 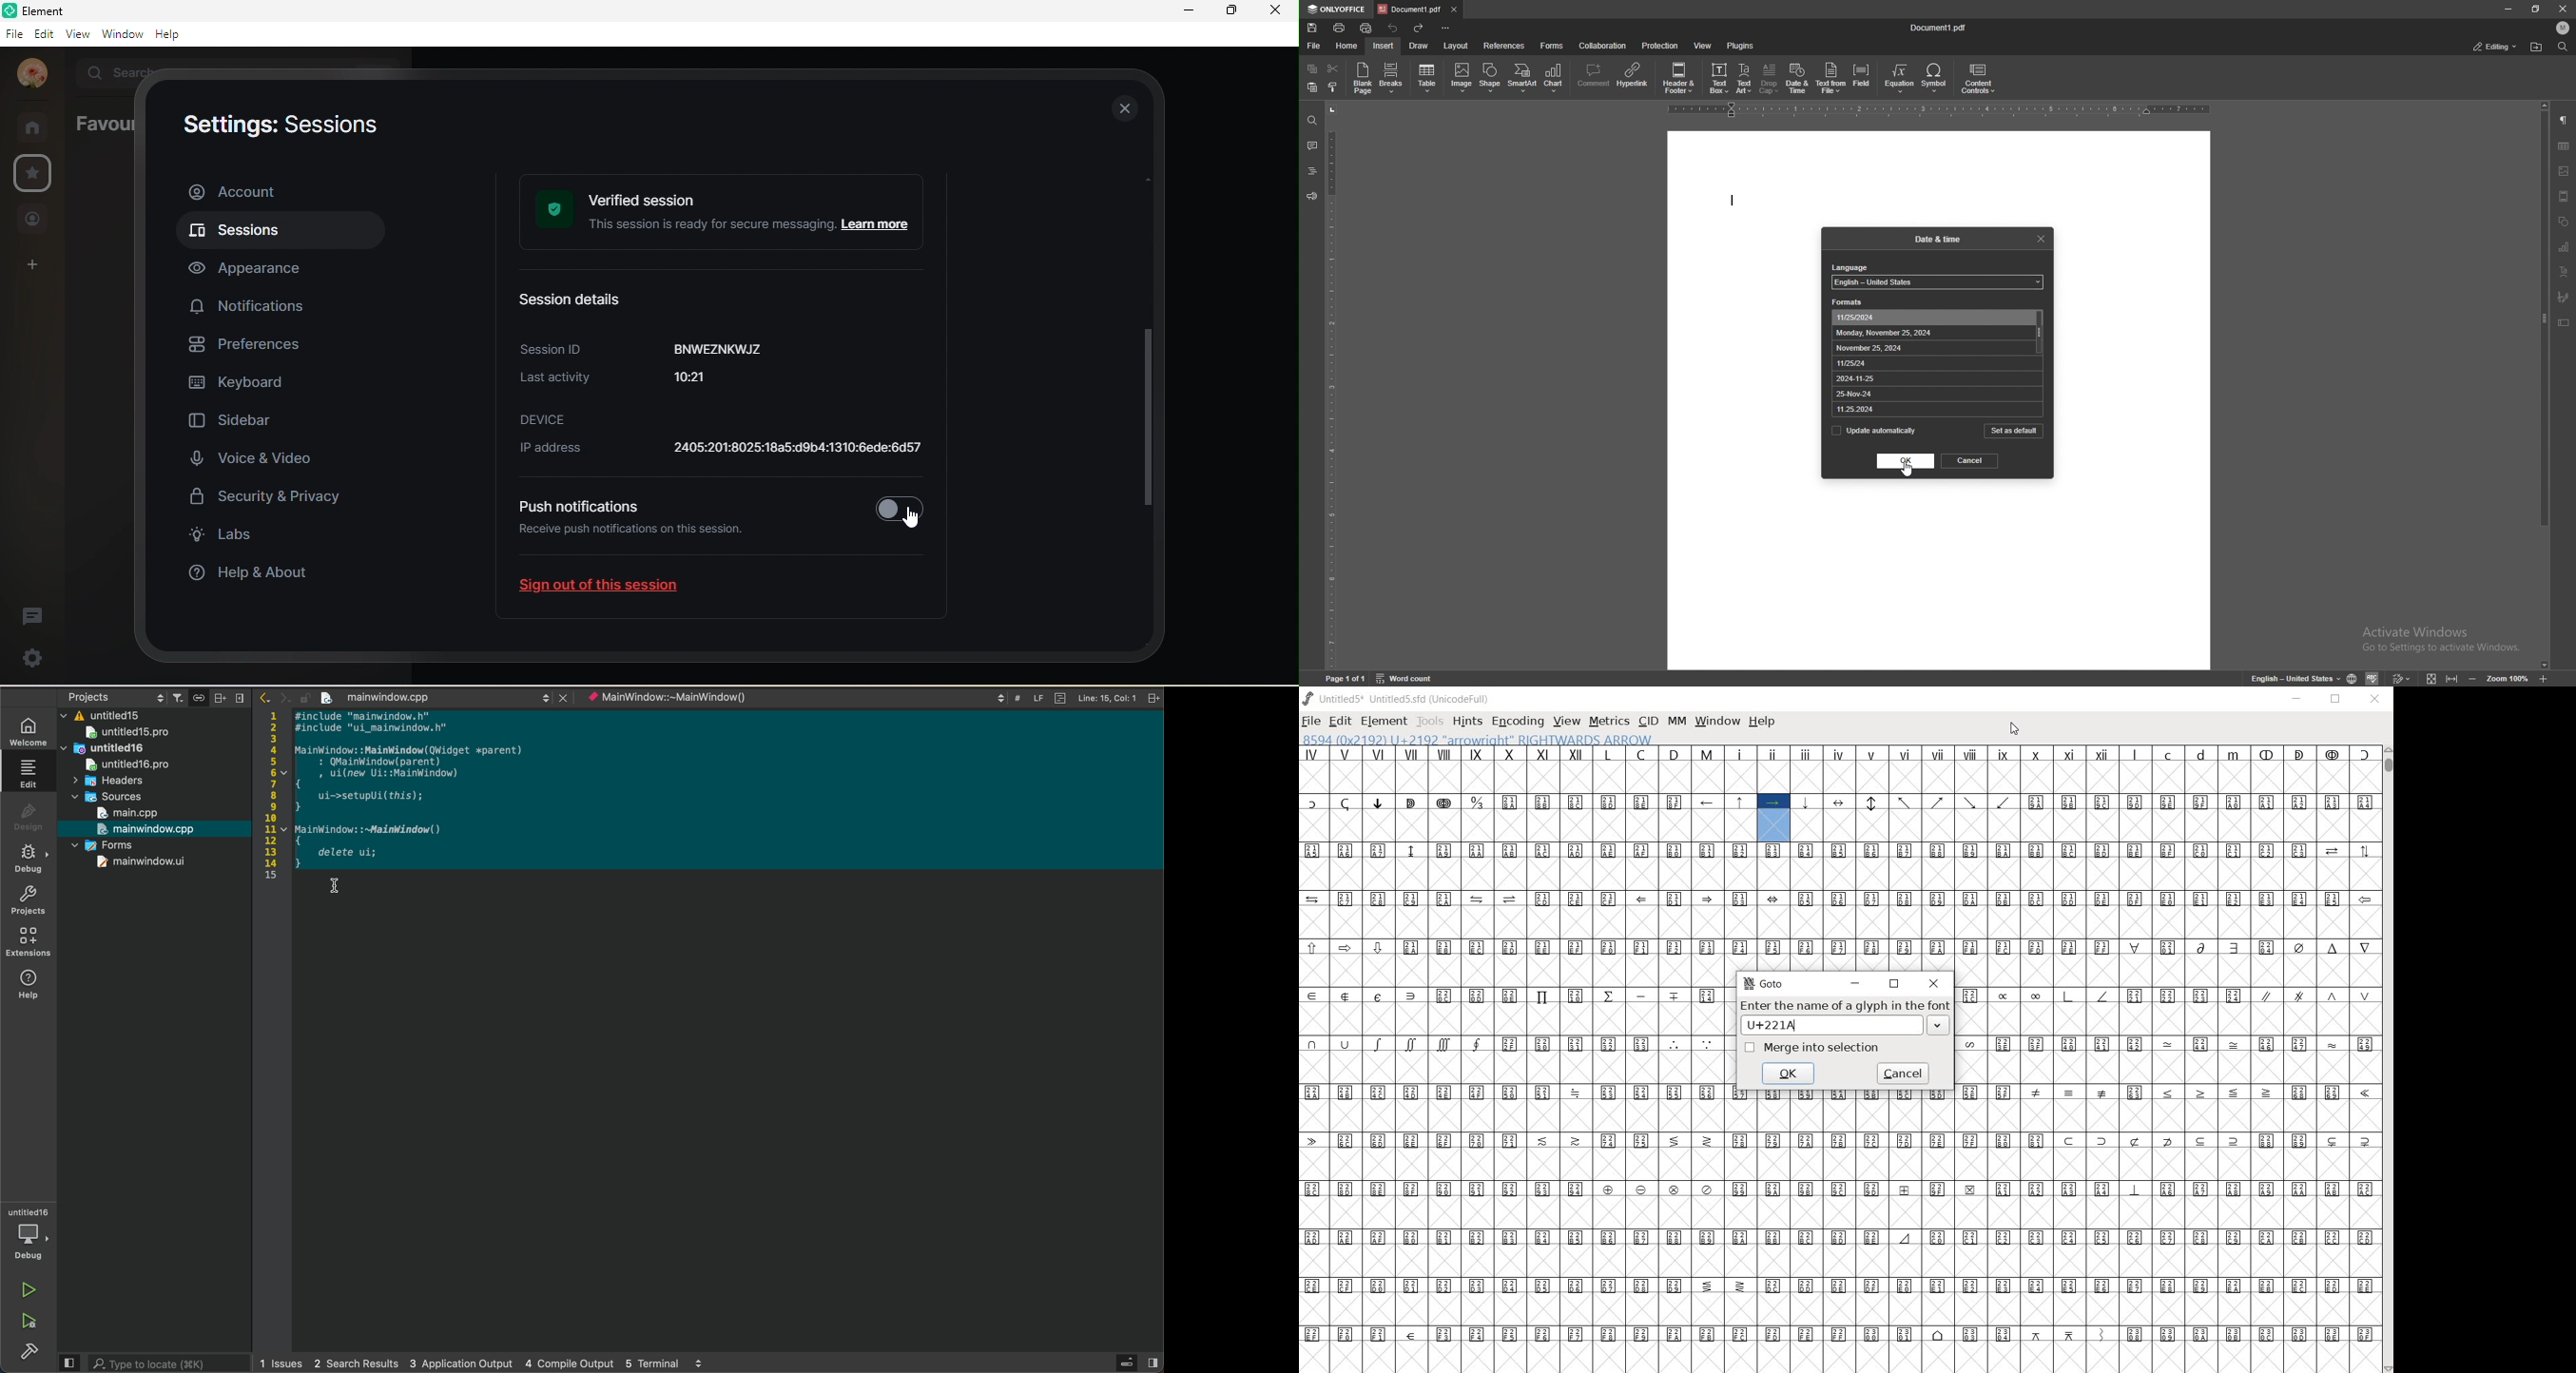 I want to click on receive push notifications on this session, so click(x=638, y=542).